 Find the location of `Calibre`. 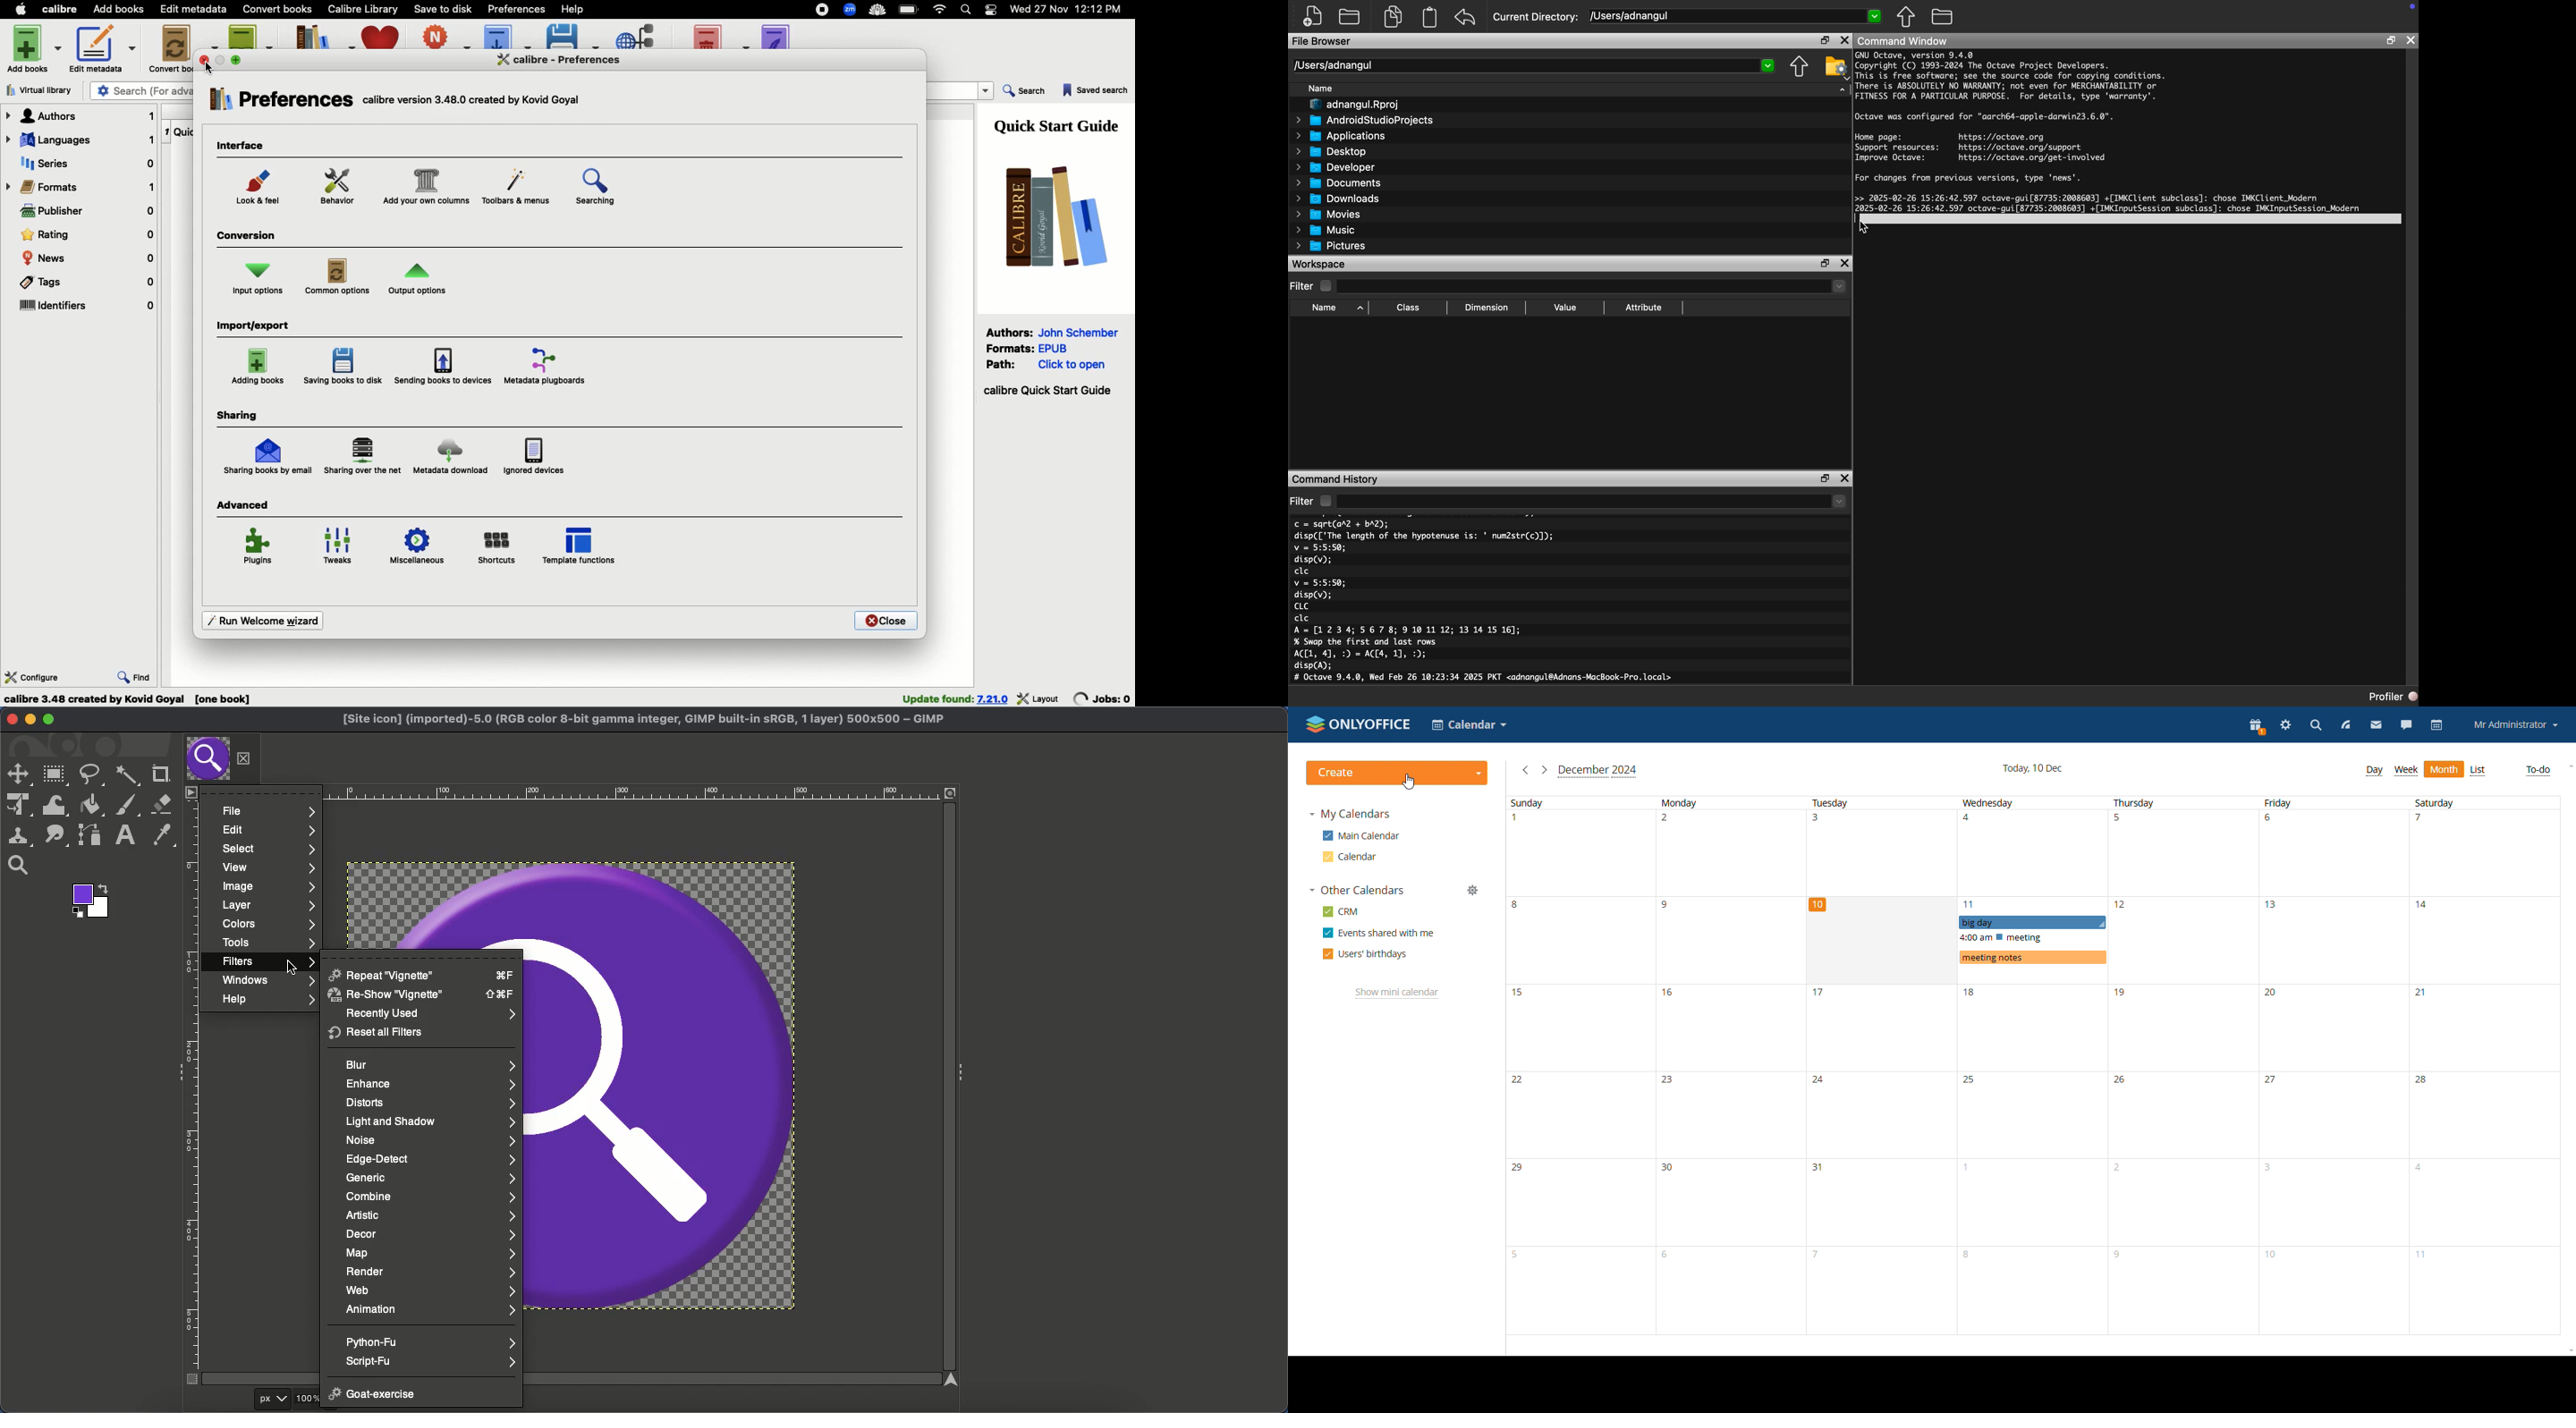

Calibre is located at coordinates (62, 9).